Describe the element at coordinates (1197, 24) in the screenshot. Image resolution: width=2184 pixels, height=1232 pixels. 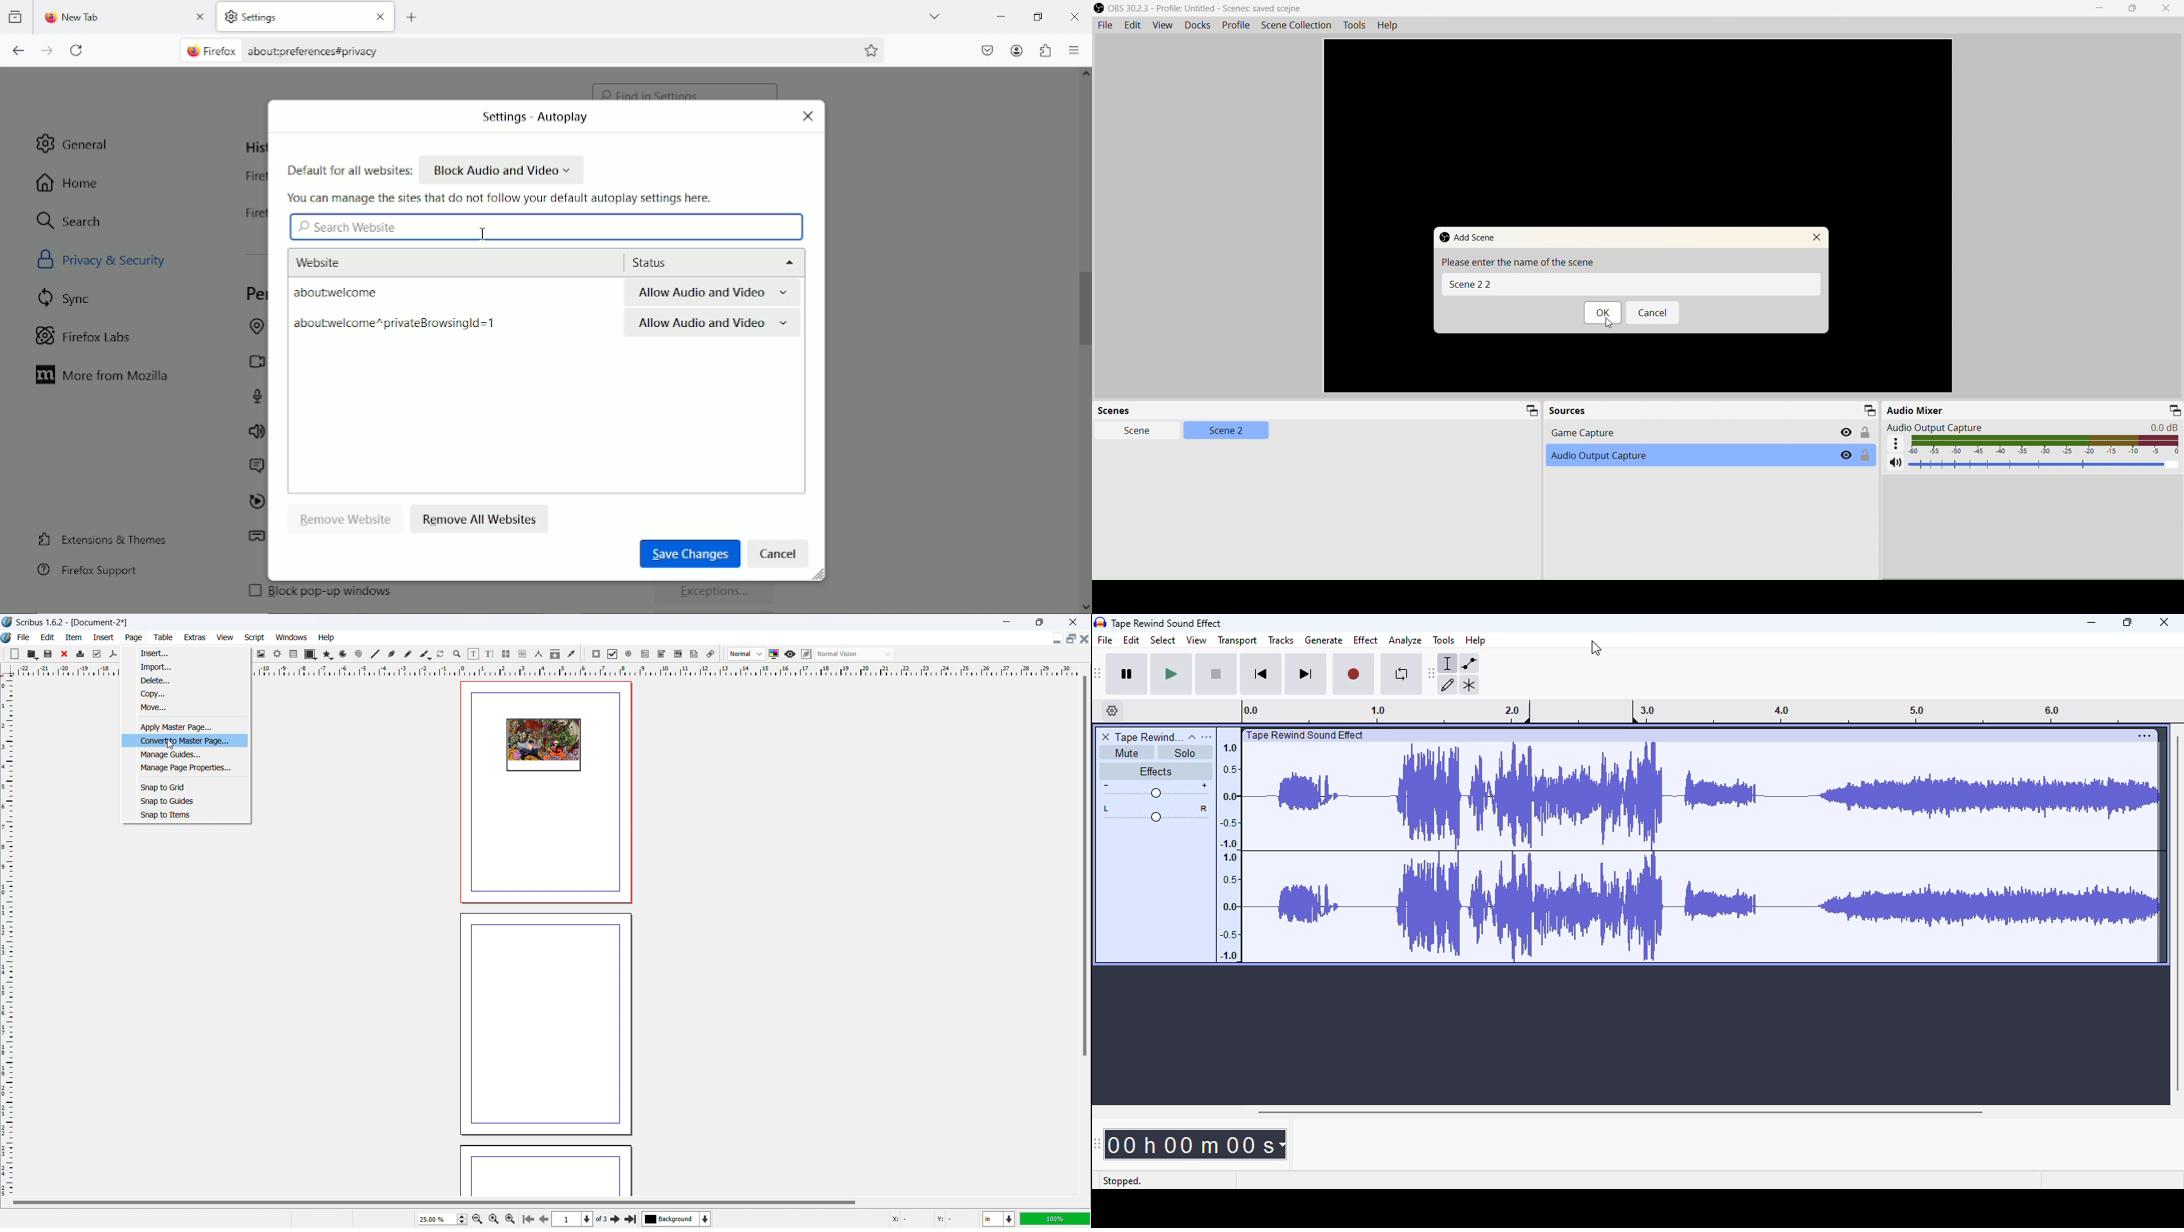
I see `Docks` at that location.